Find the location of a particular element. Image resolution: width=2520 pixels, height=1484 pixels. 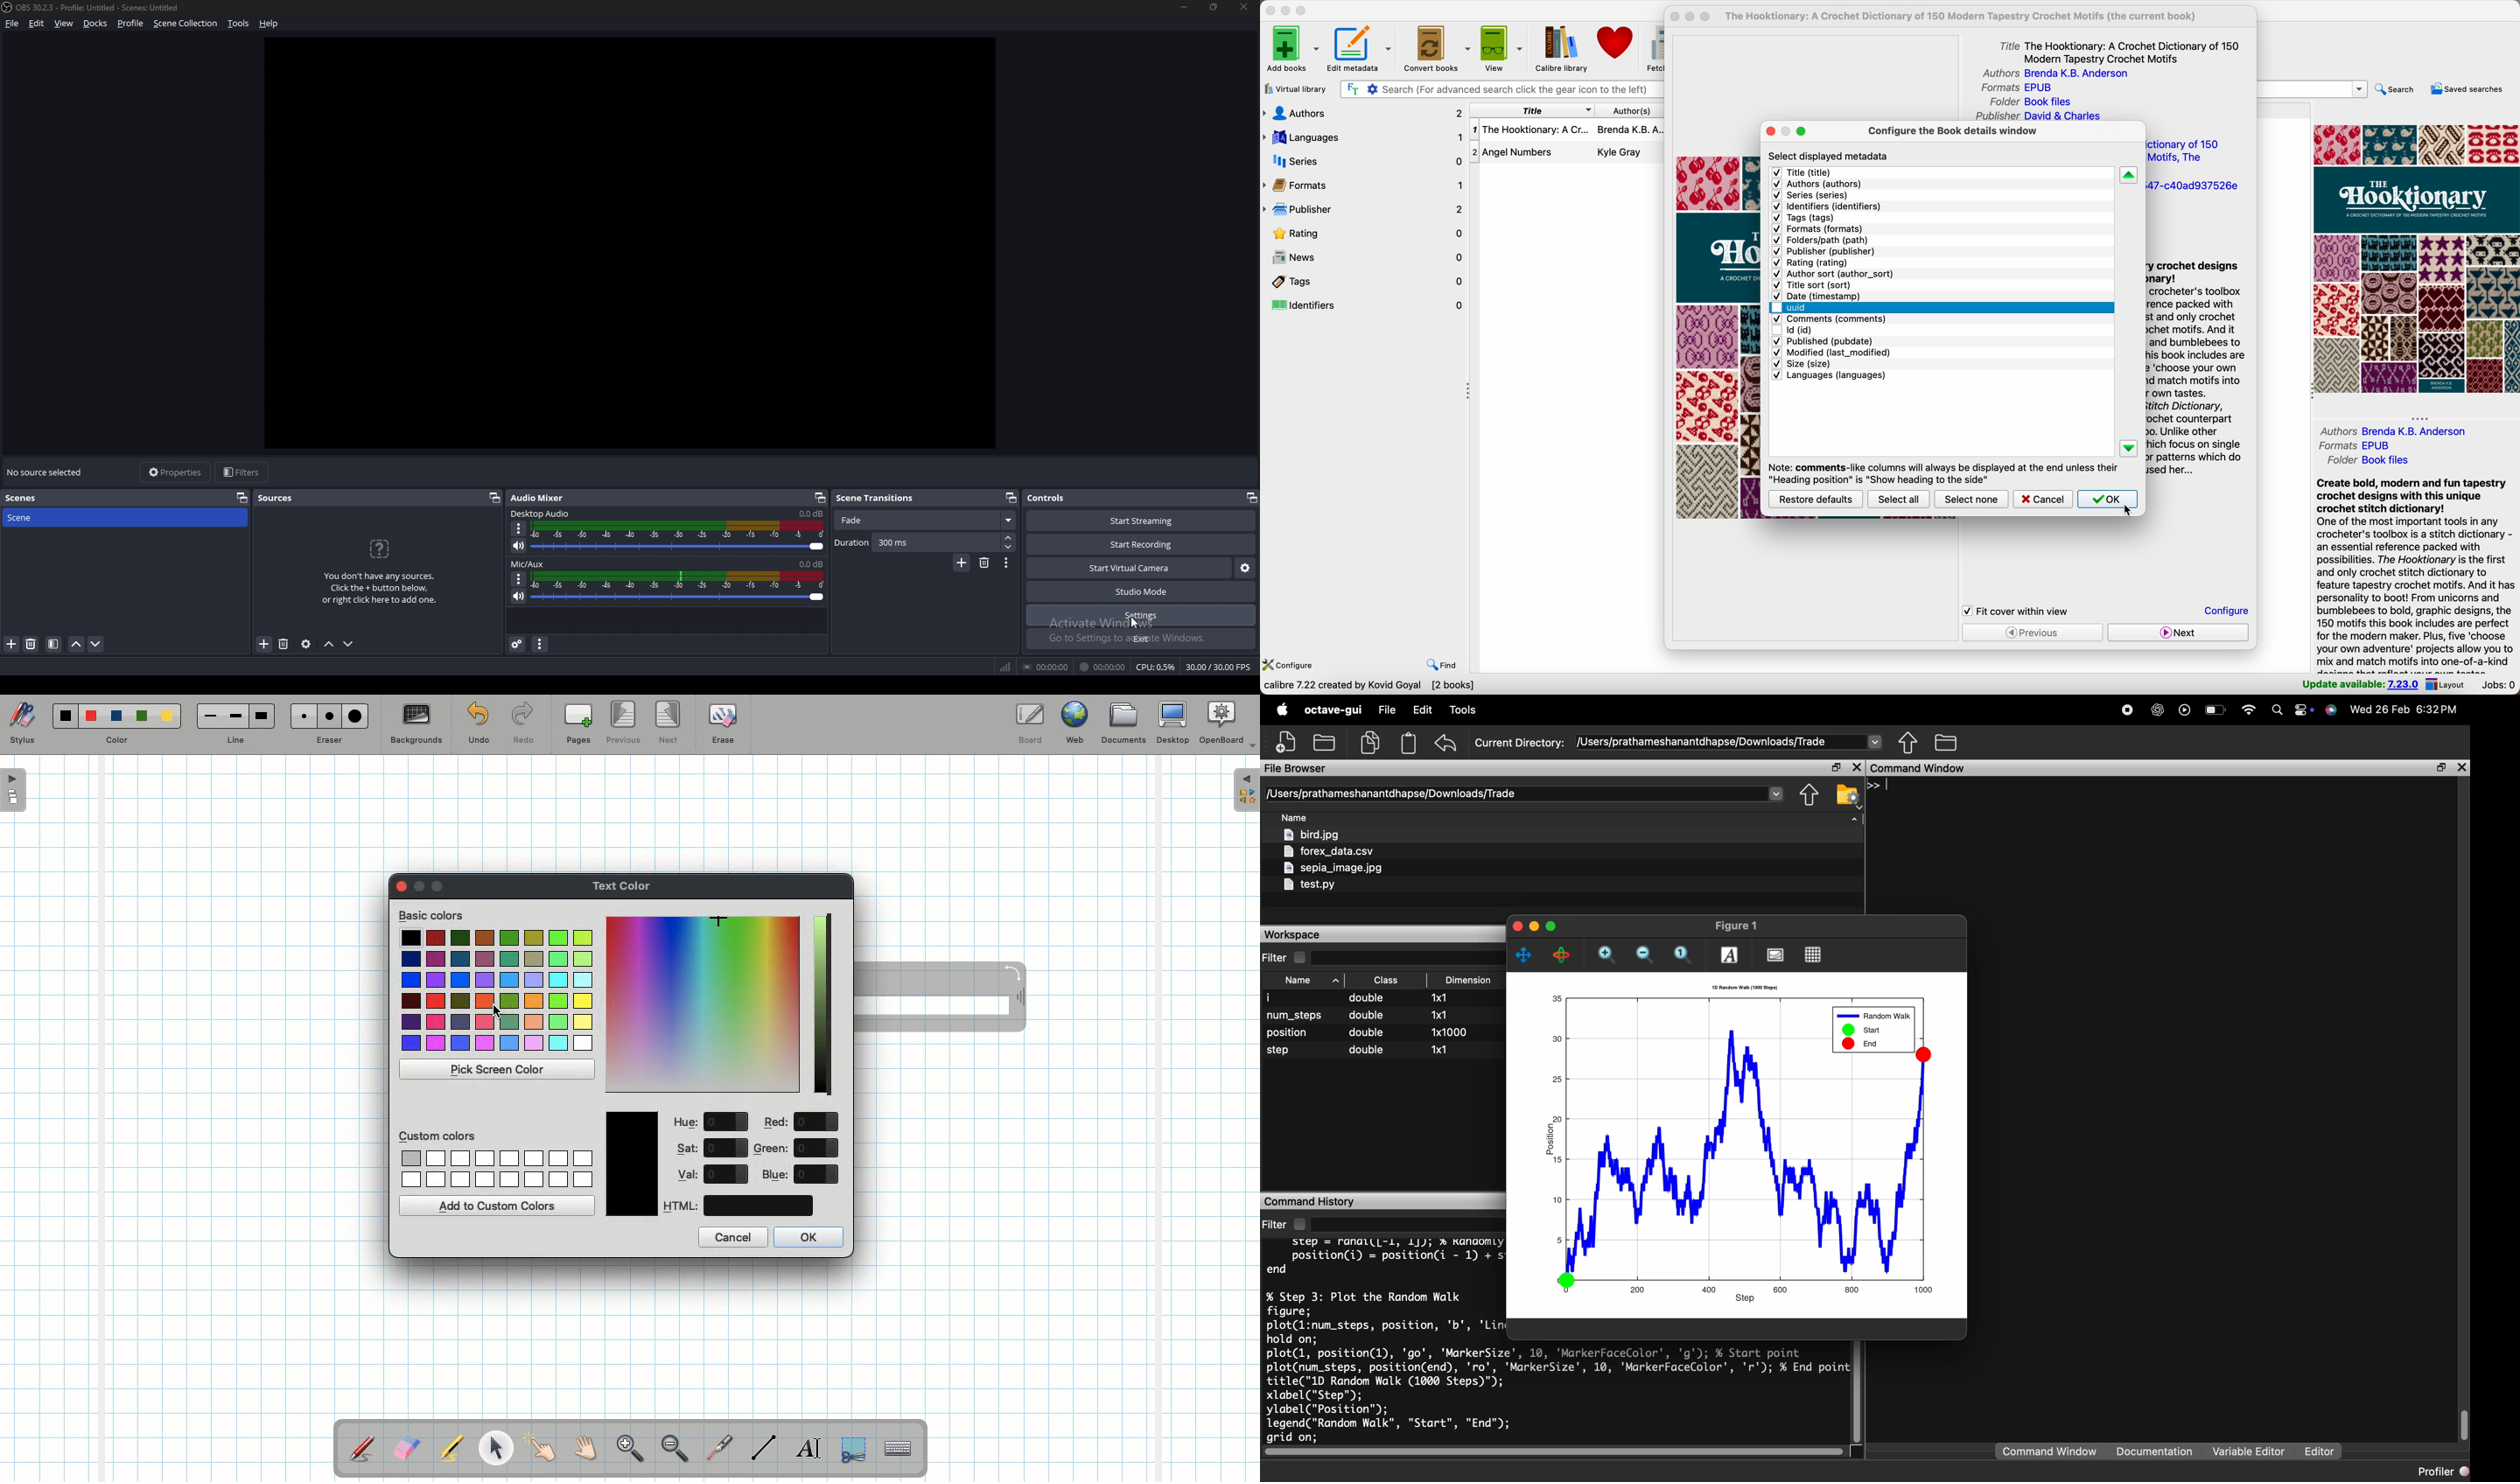

languages is located at coordinates (1828, 376).